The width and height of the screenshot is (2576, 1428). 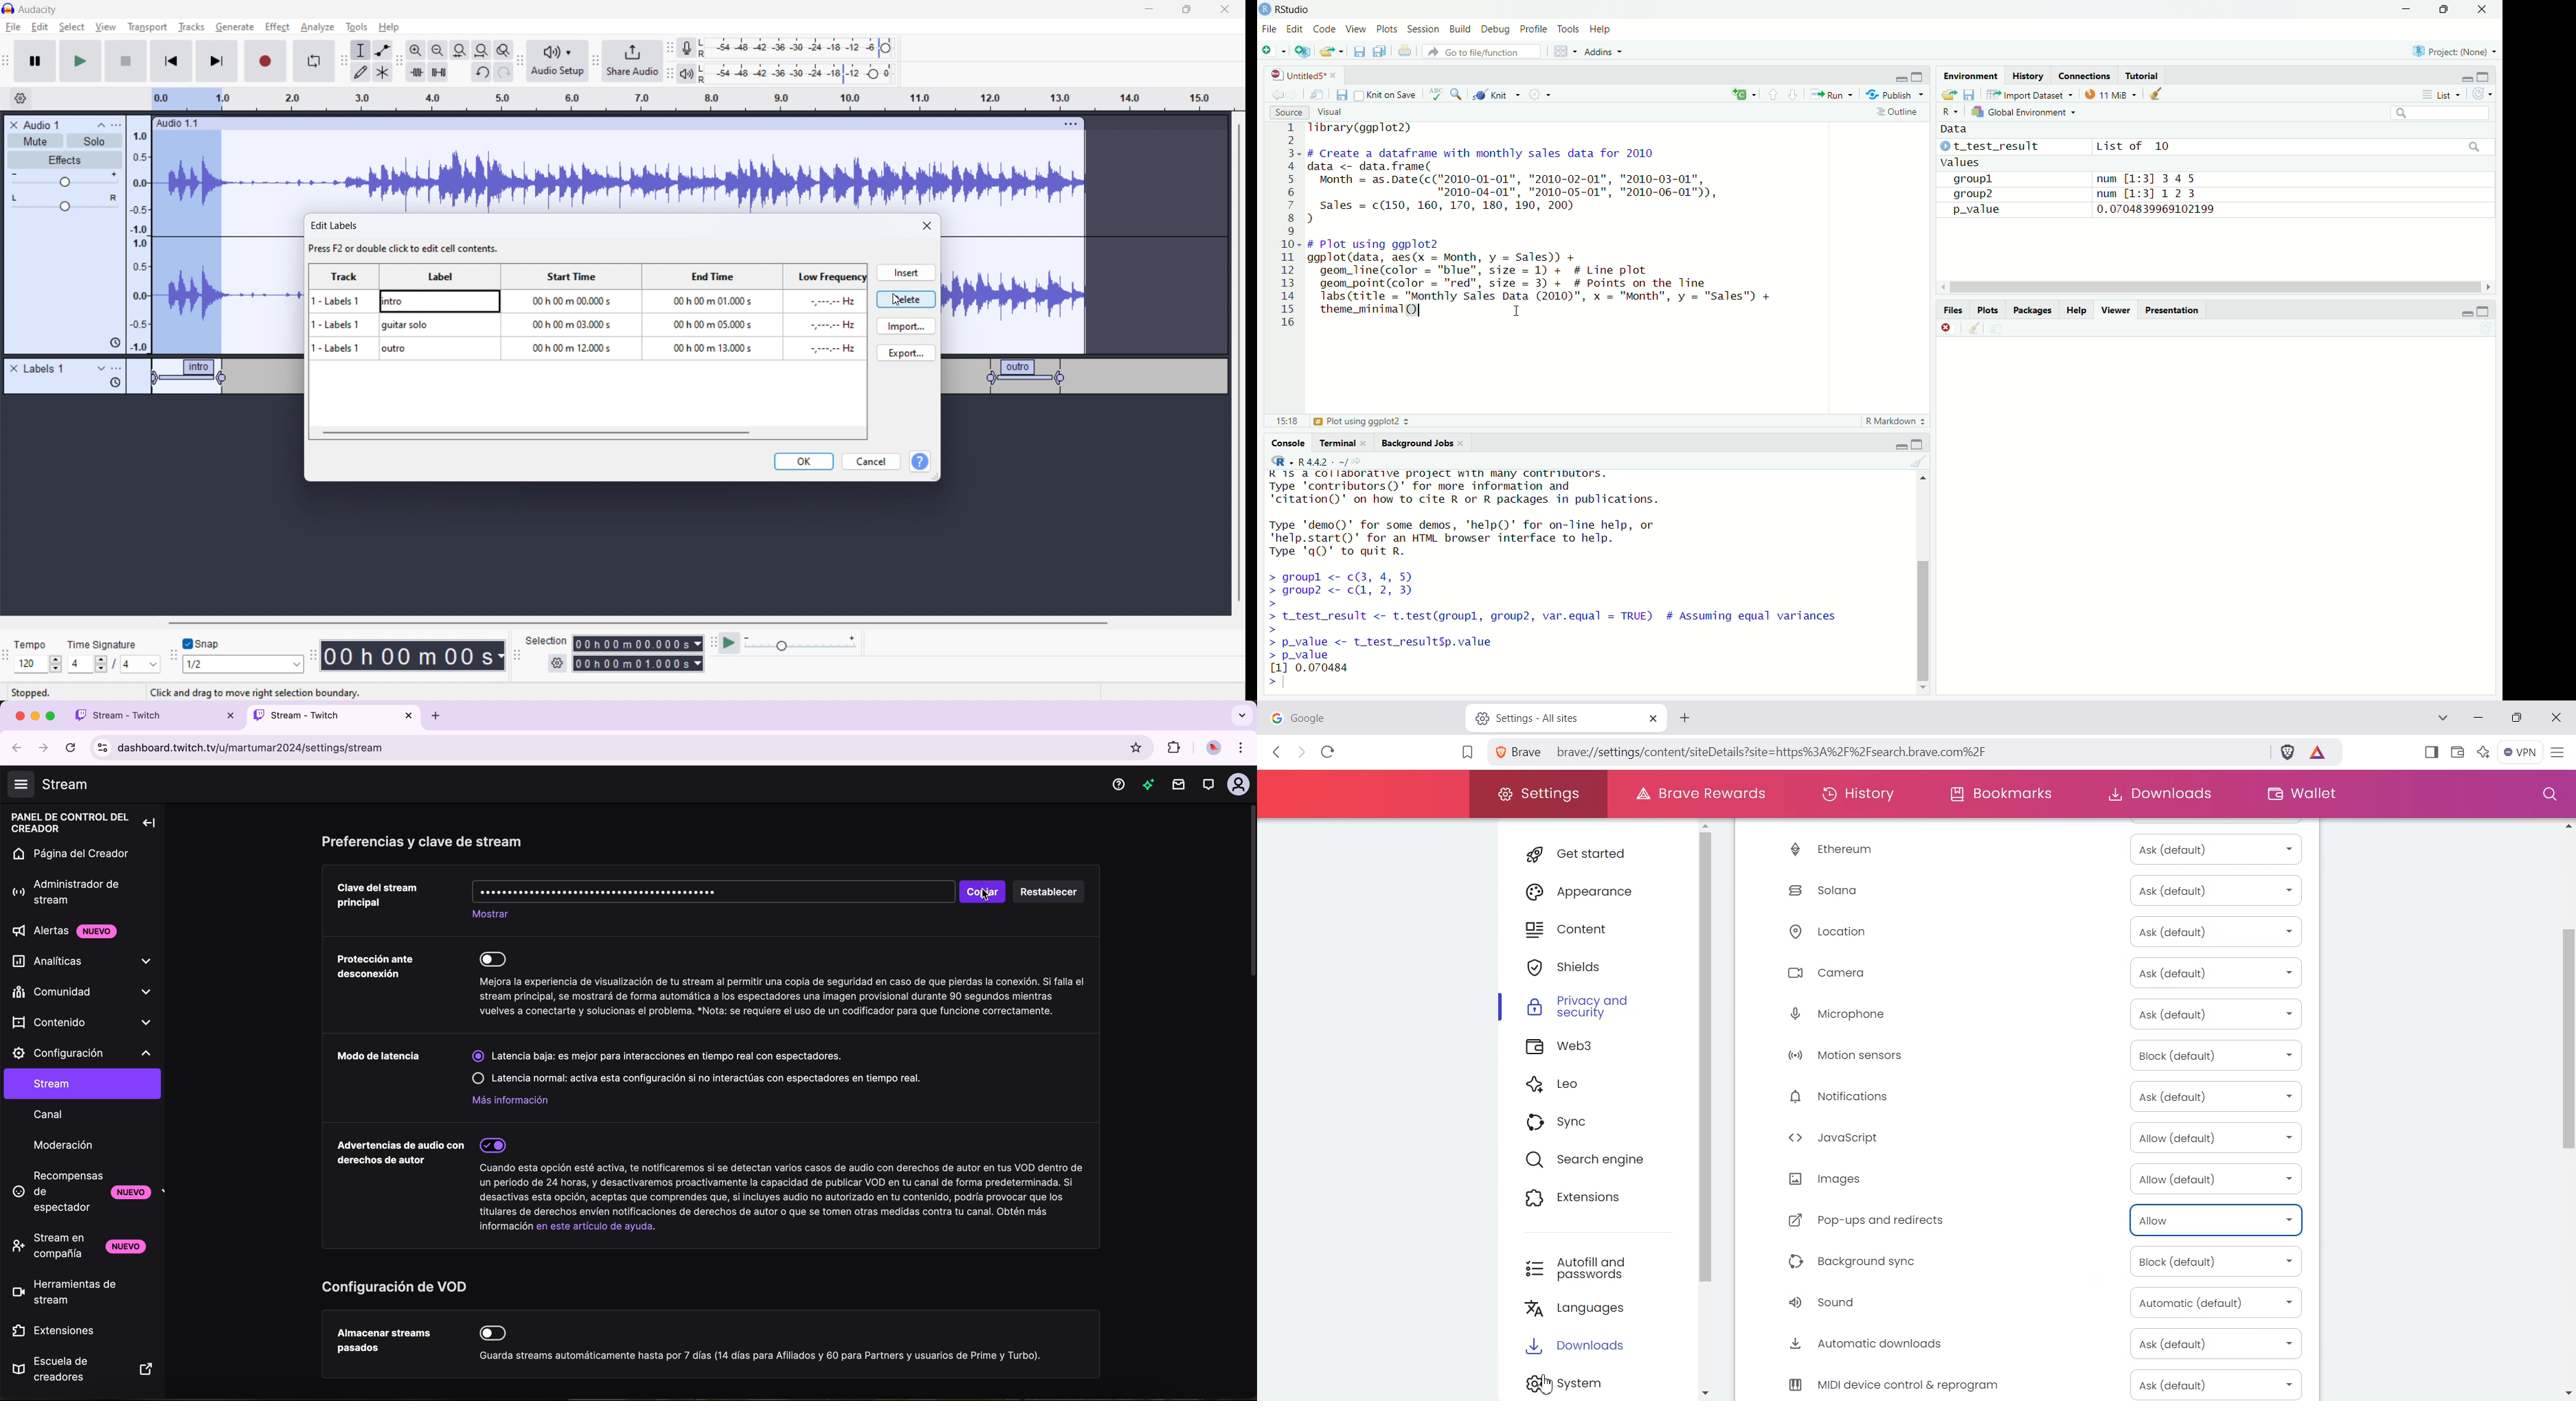 What do you see at coordinates (1242, 716) in the screenshot?
I see `search tabs` at bounding box center [1242, 716].